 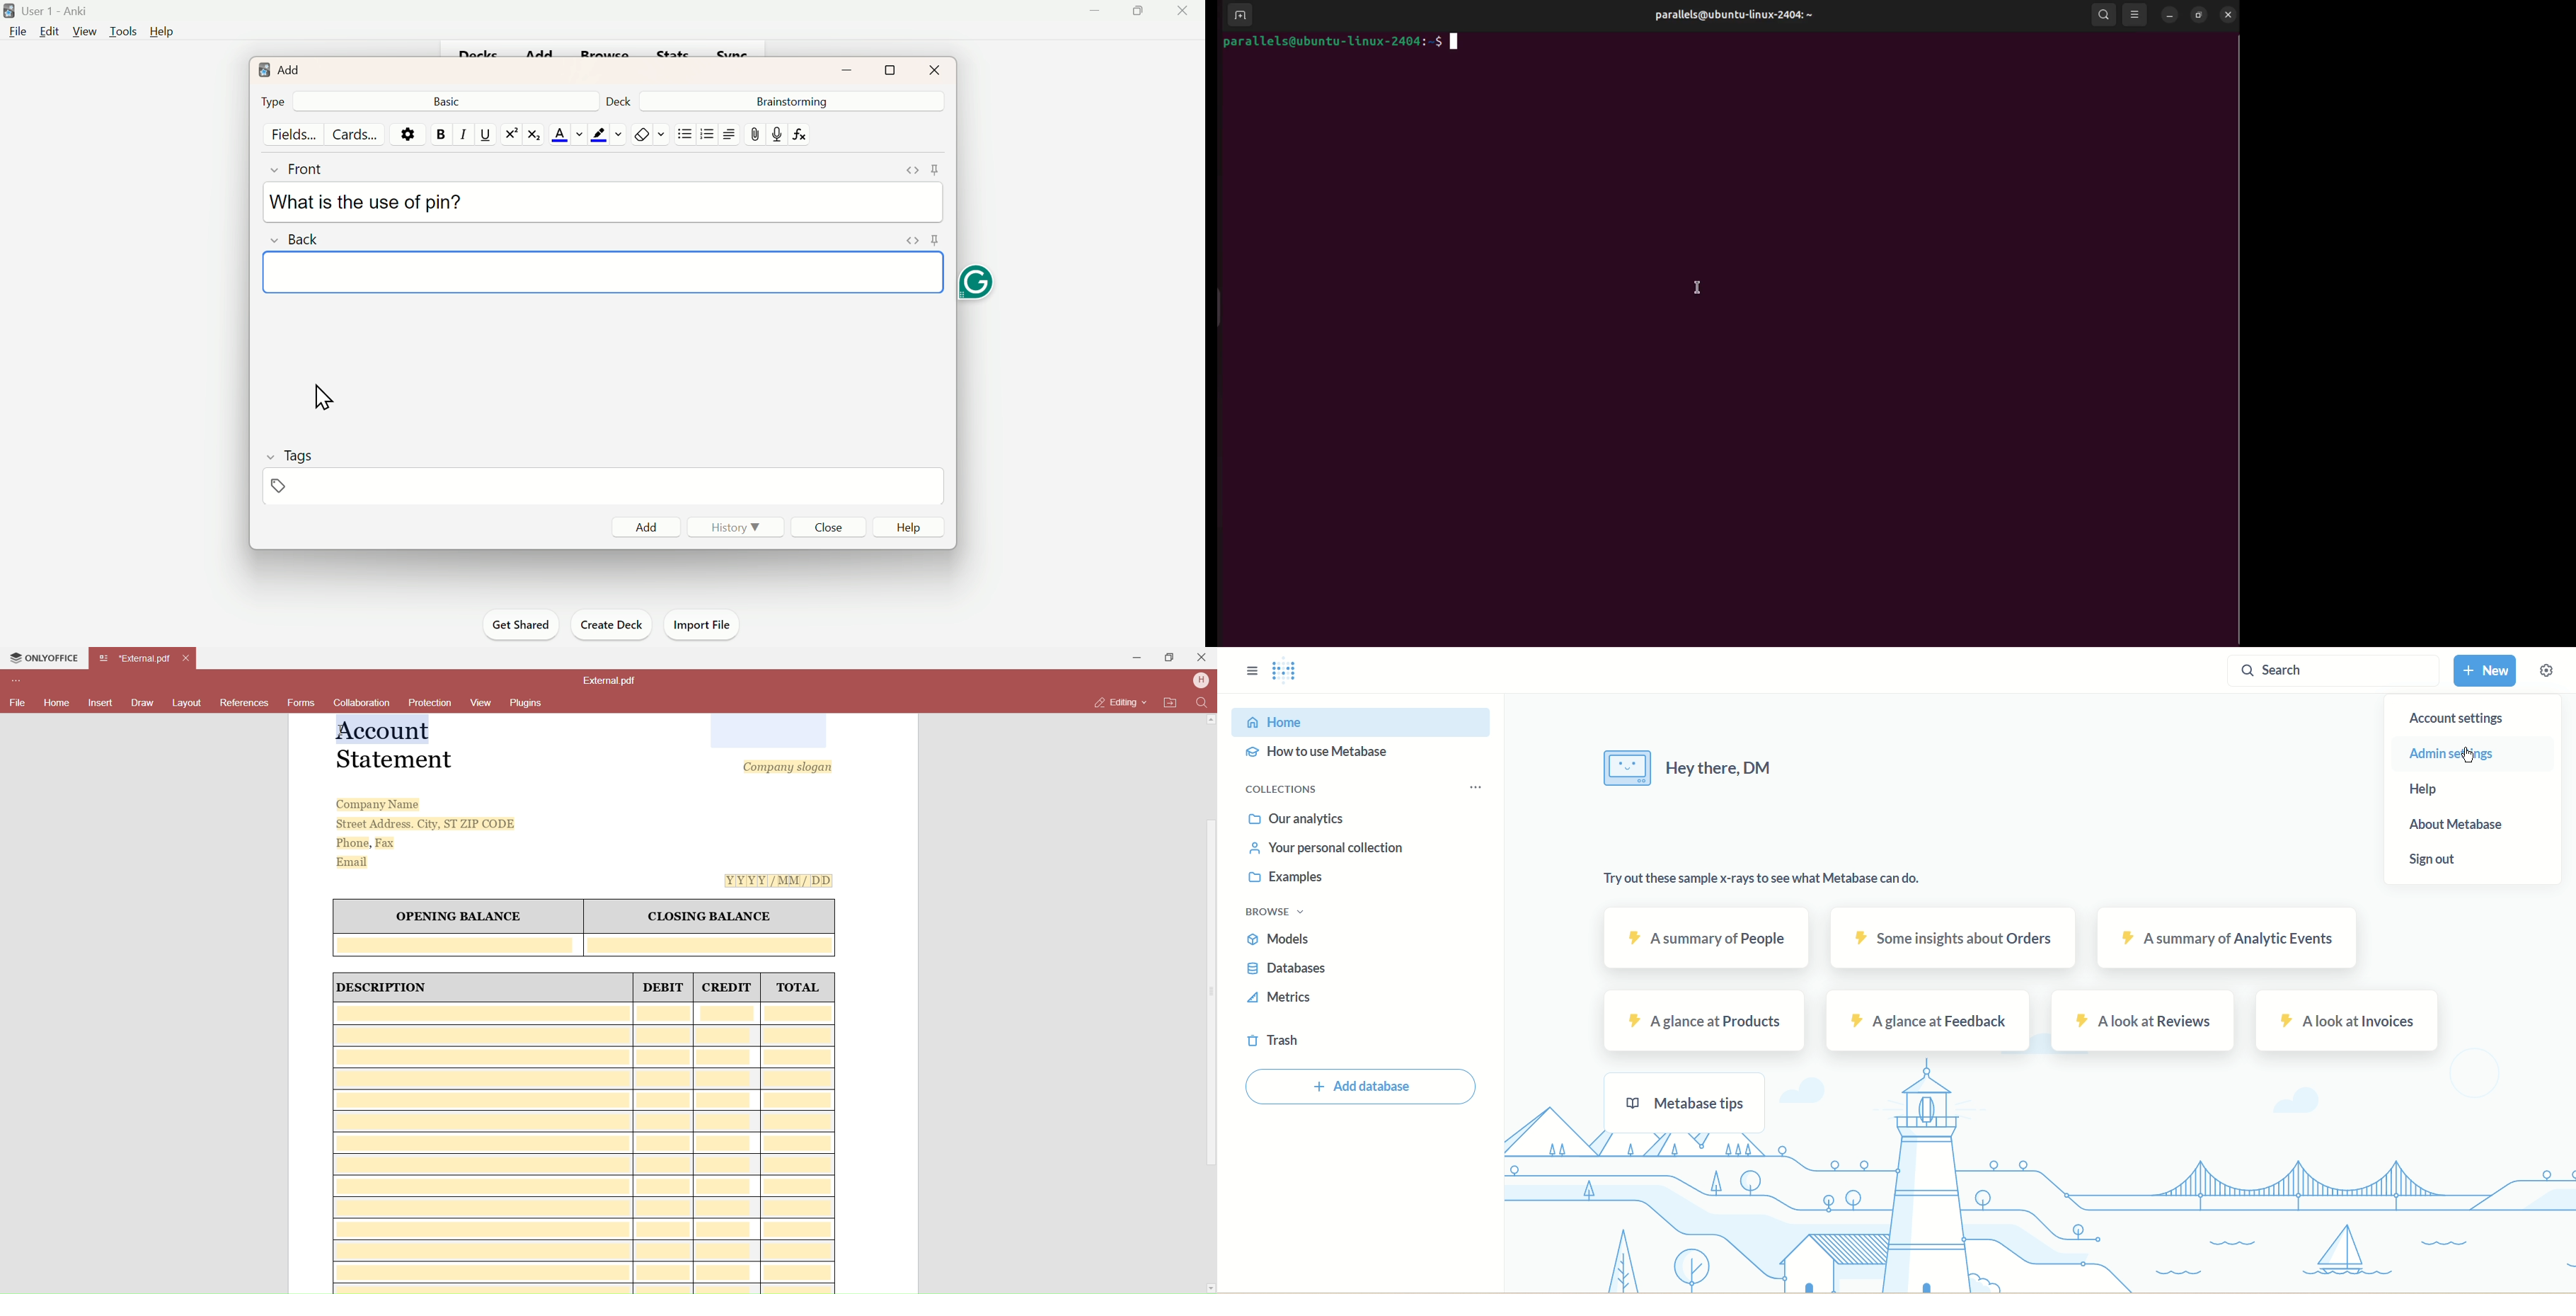 I want to click on References, so click(x=244, y=705).